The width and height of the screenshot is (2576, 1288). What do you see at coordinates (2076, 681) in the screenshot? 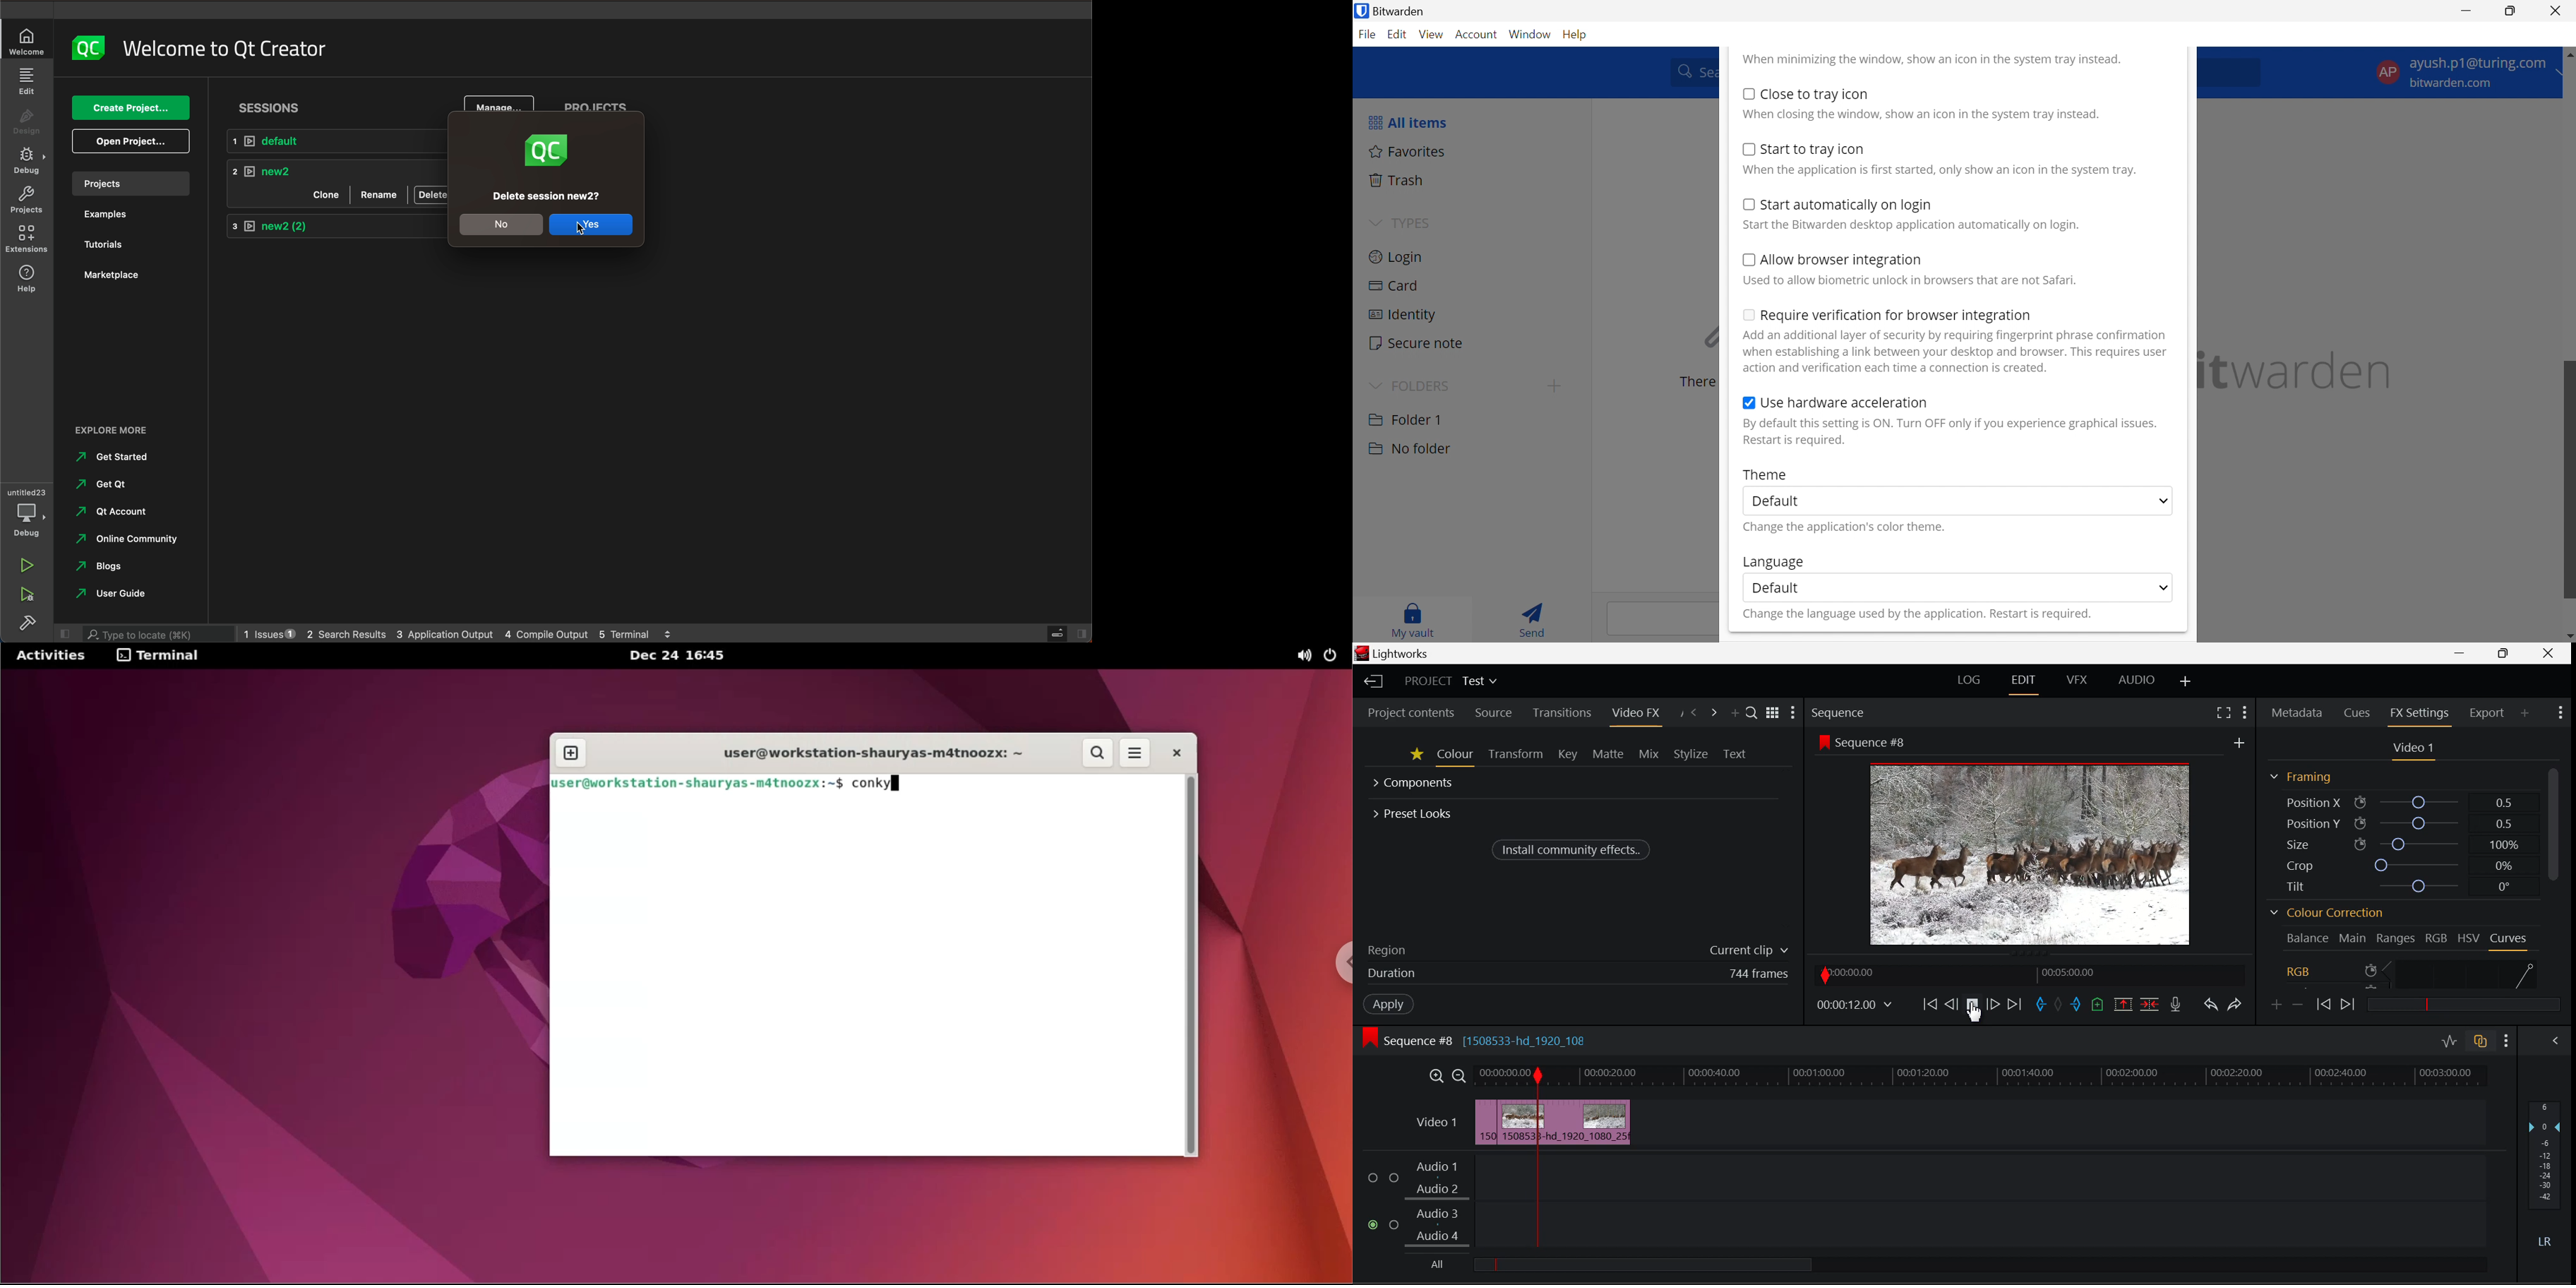
I see `VFX Layout` at bounding box center [2076, 681].